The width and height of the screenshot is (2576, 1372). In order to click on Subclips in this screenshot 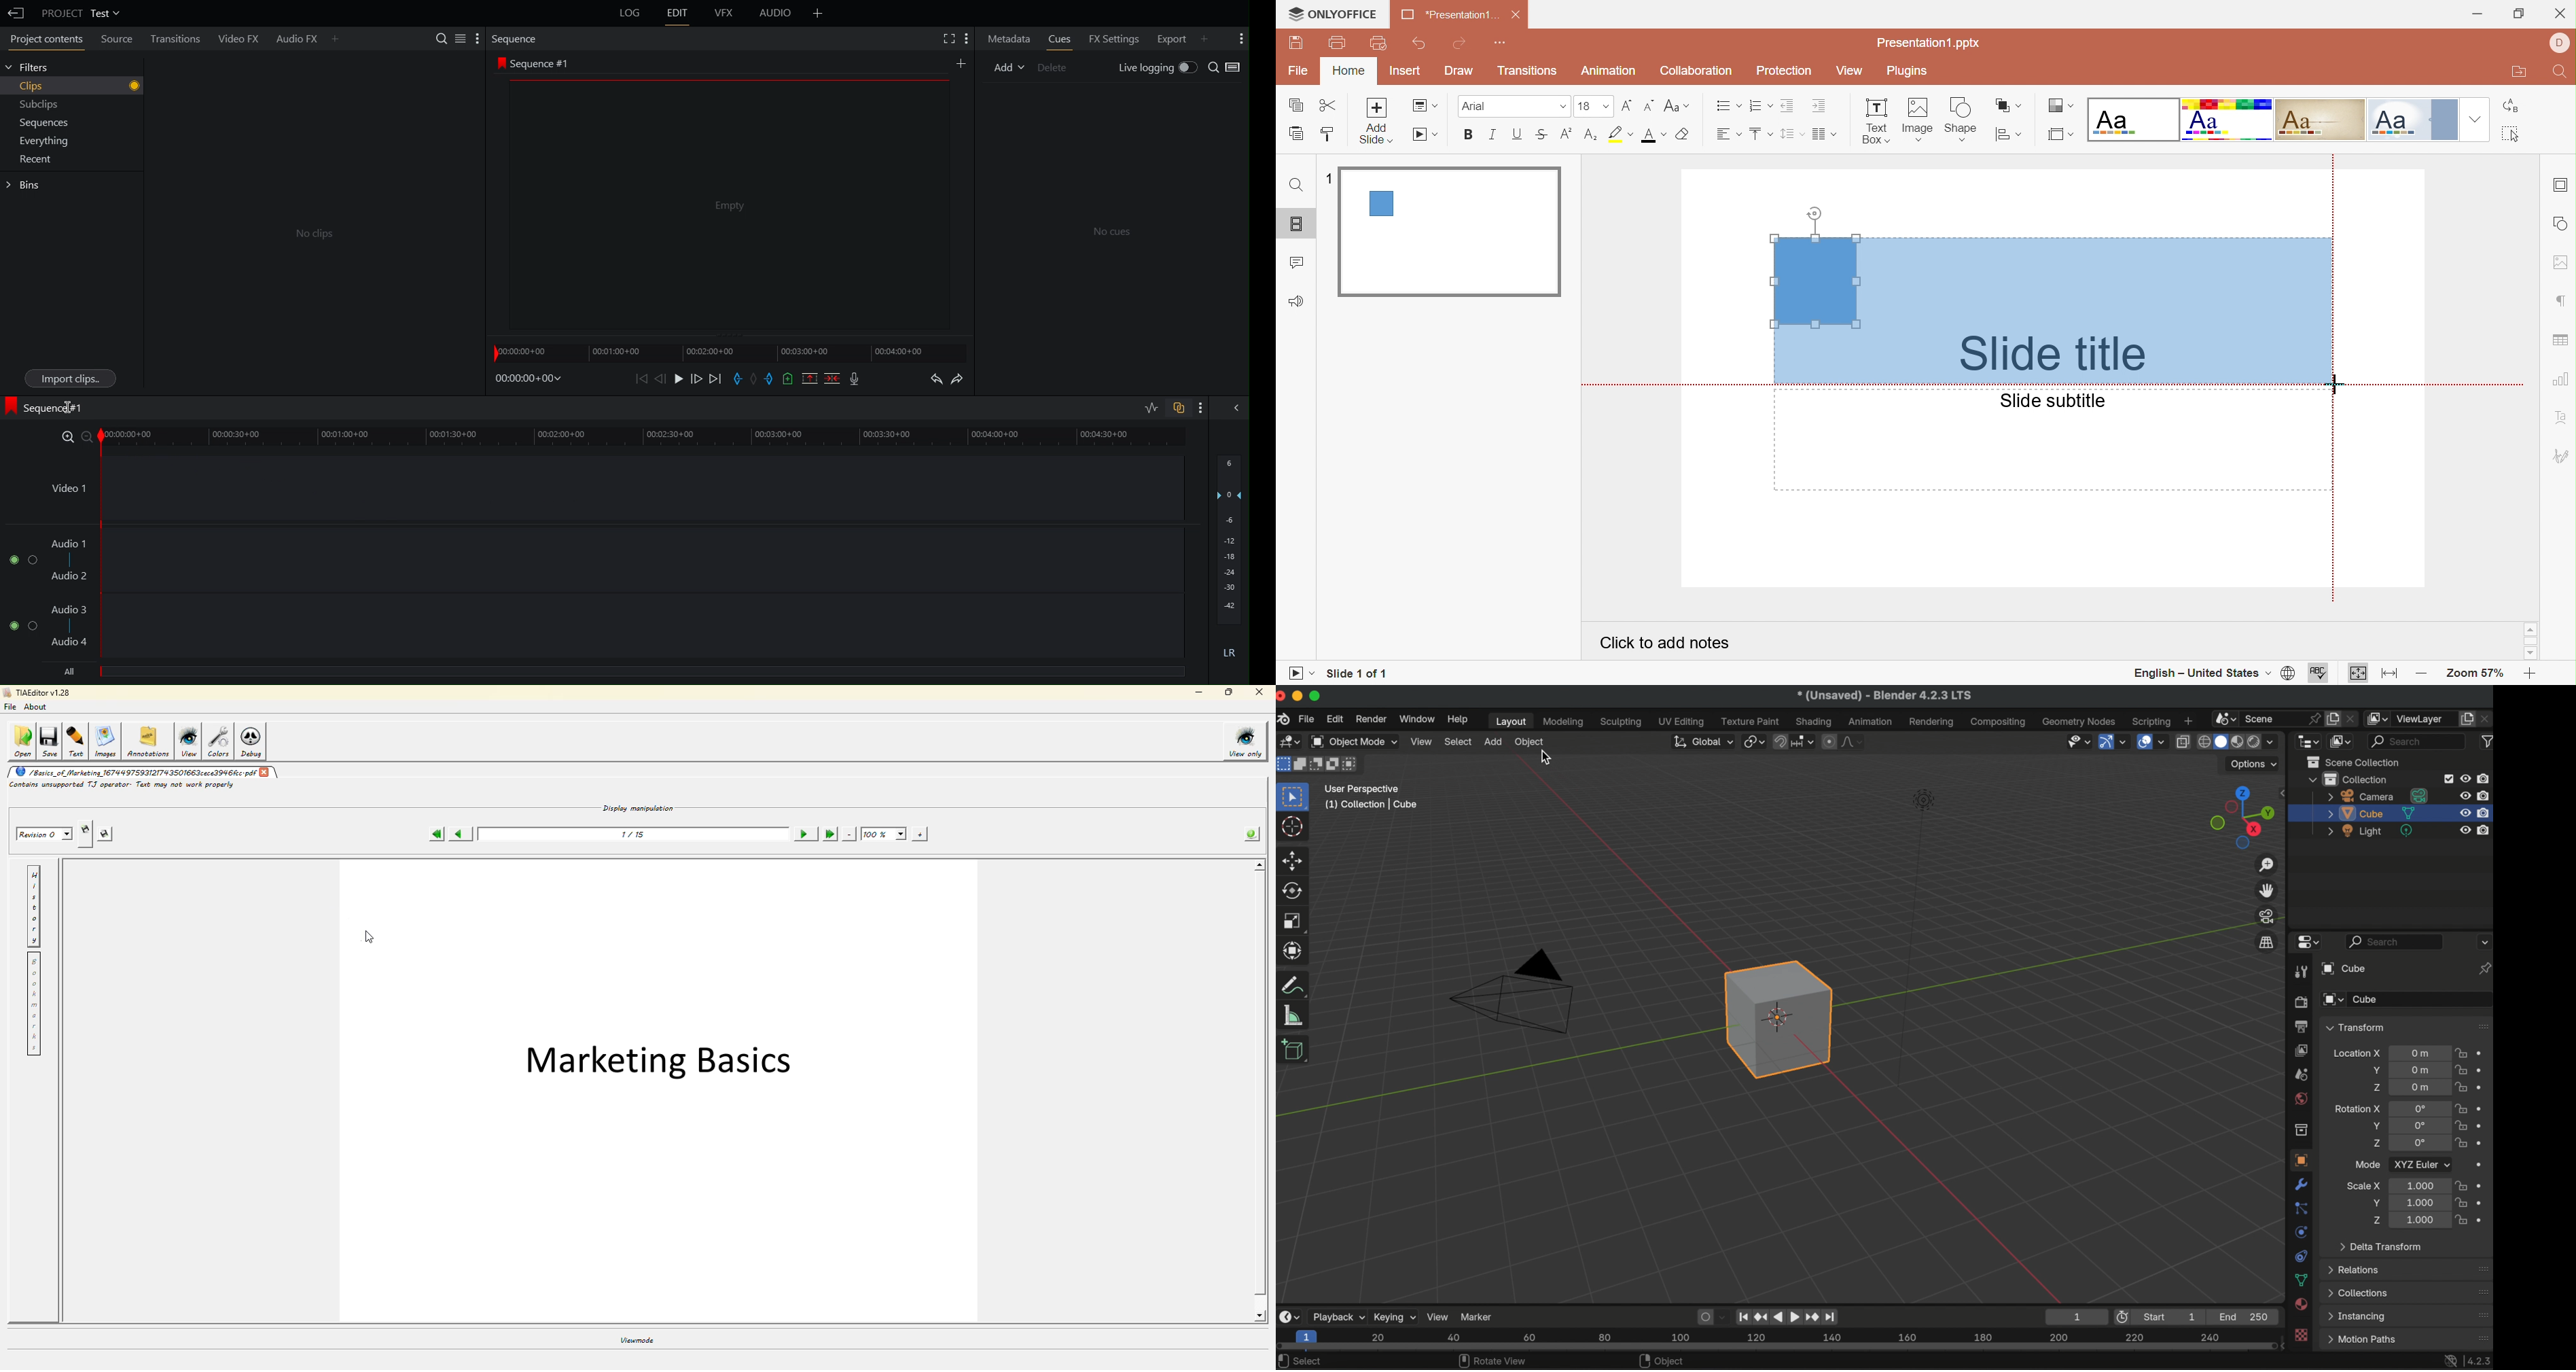, I will do `click(36, 104)`.